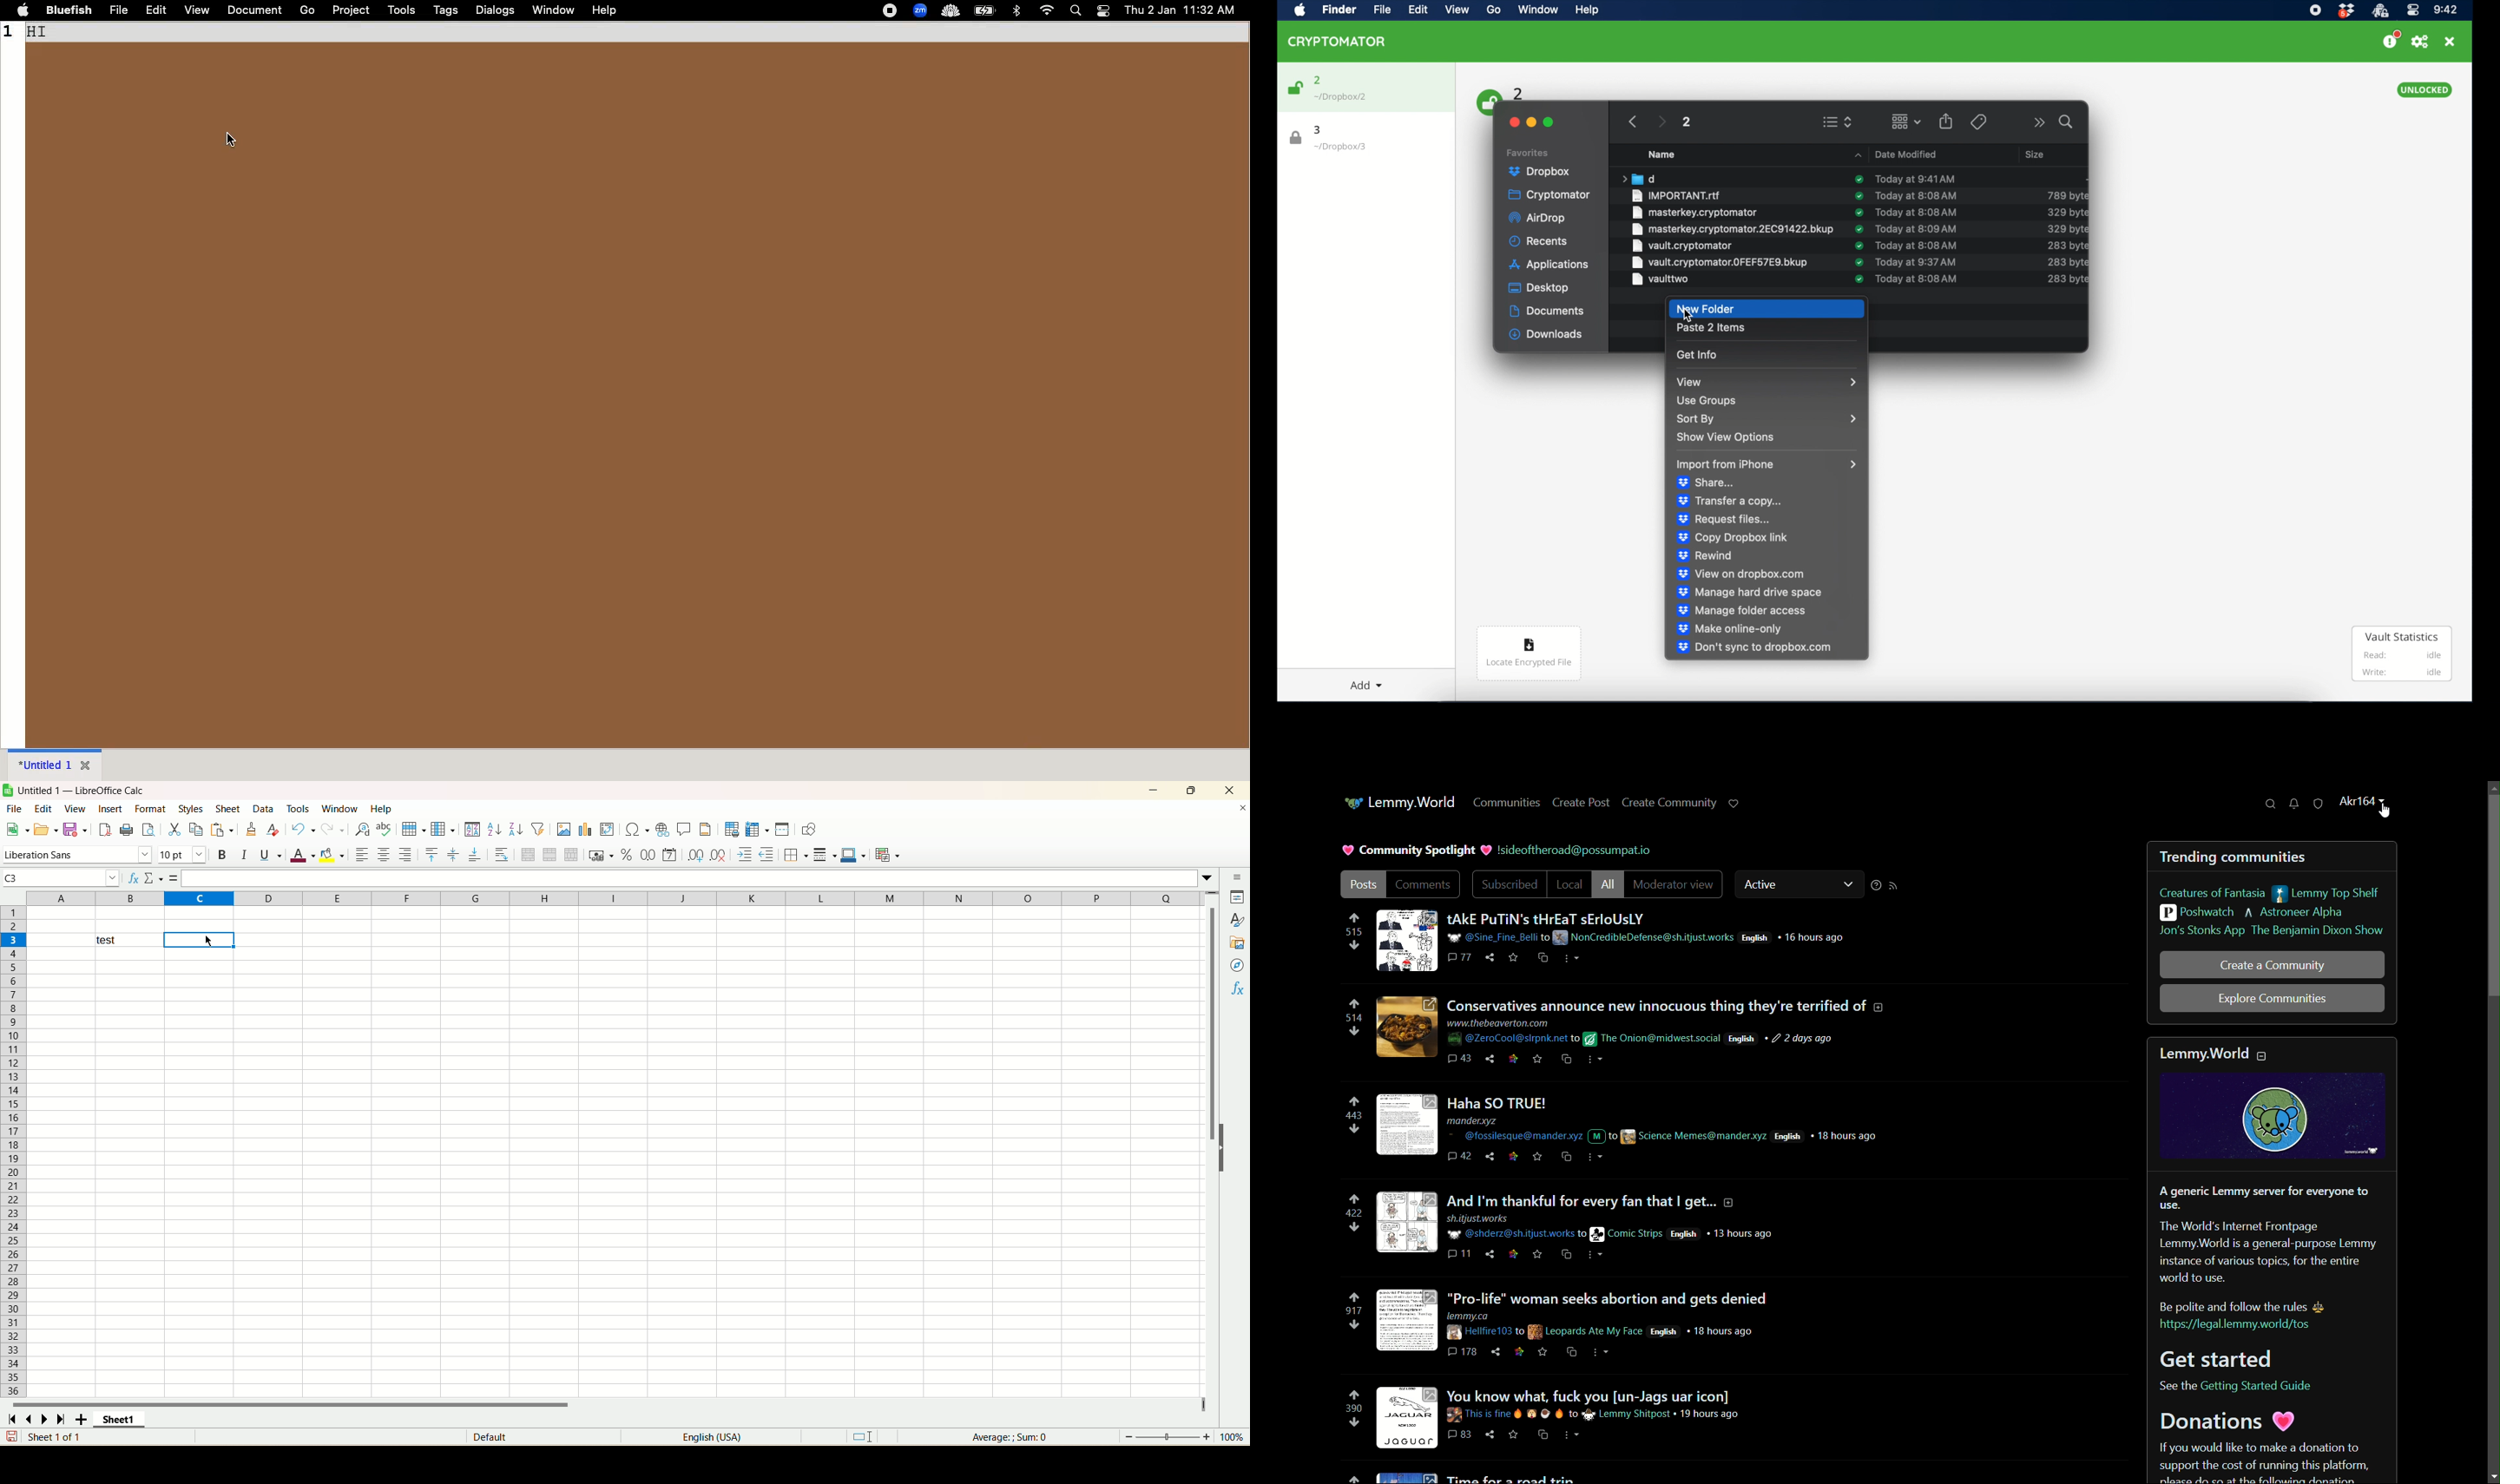  Describe the element at coordinates (1426, 885) in the screenshot. I see `comments` at that location.